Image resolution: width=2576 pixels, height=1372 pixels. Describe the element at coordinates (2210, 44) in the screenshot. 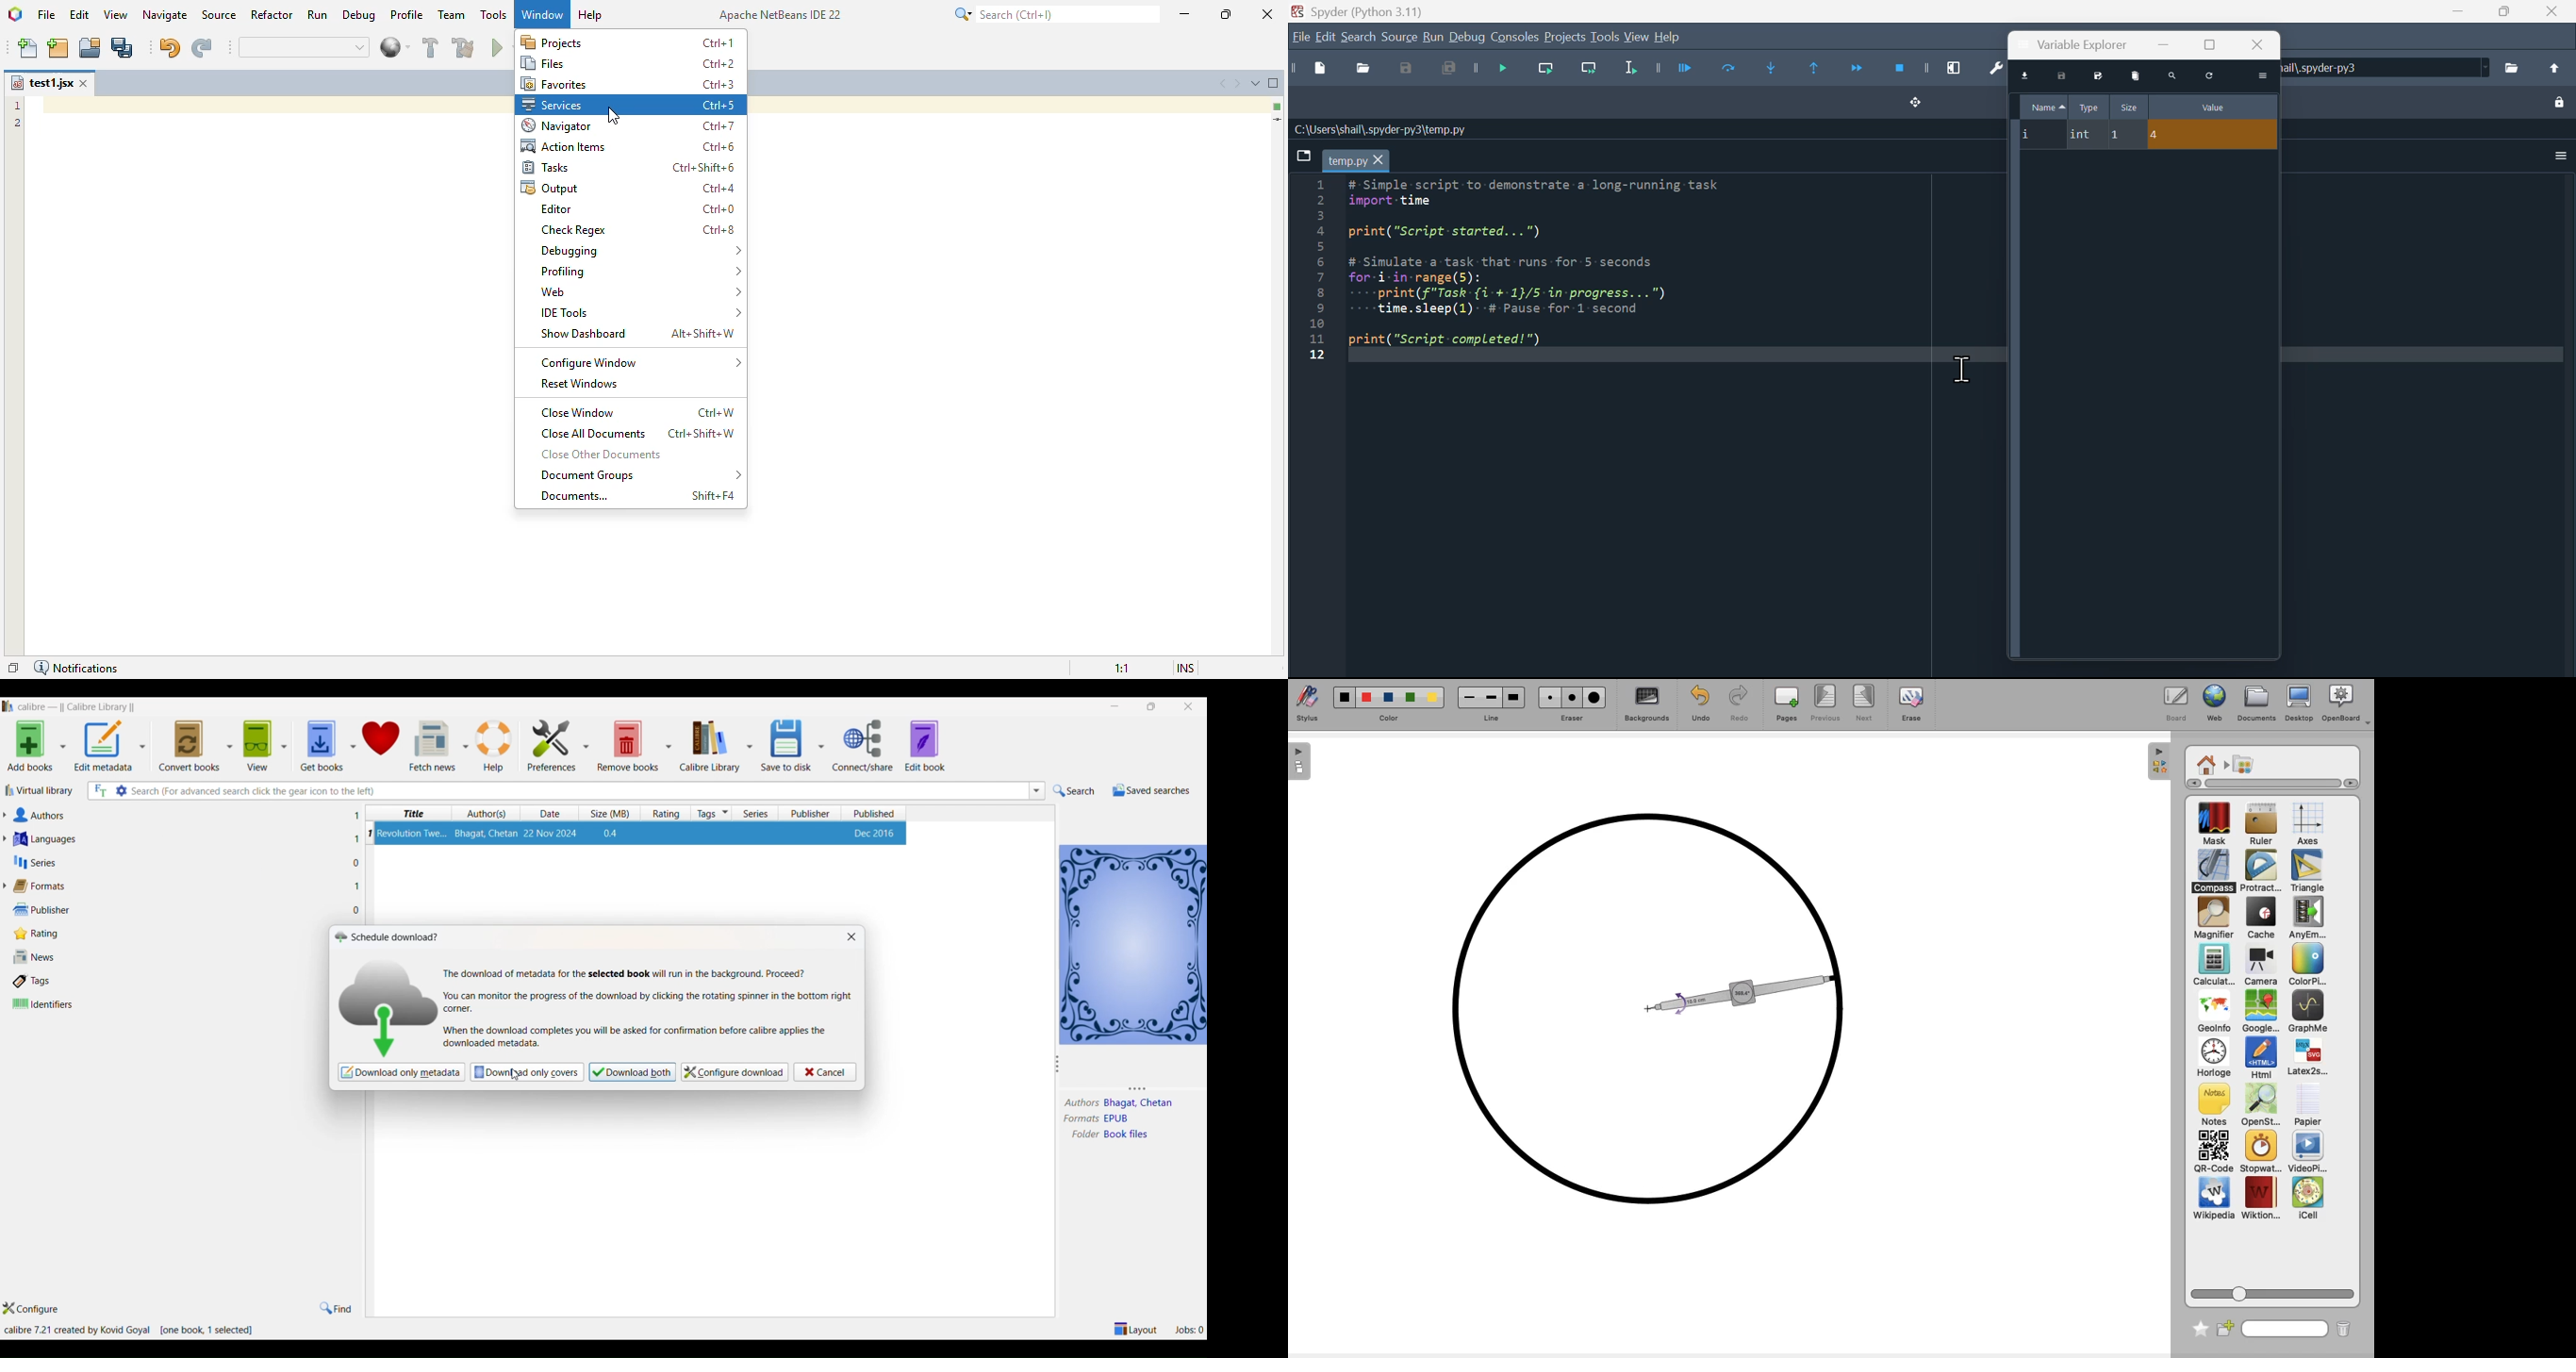

I see `restore` at that location.